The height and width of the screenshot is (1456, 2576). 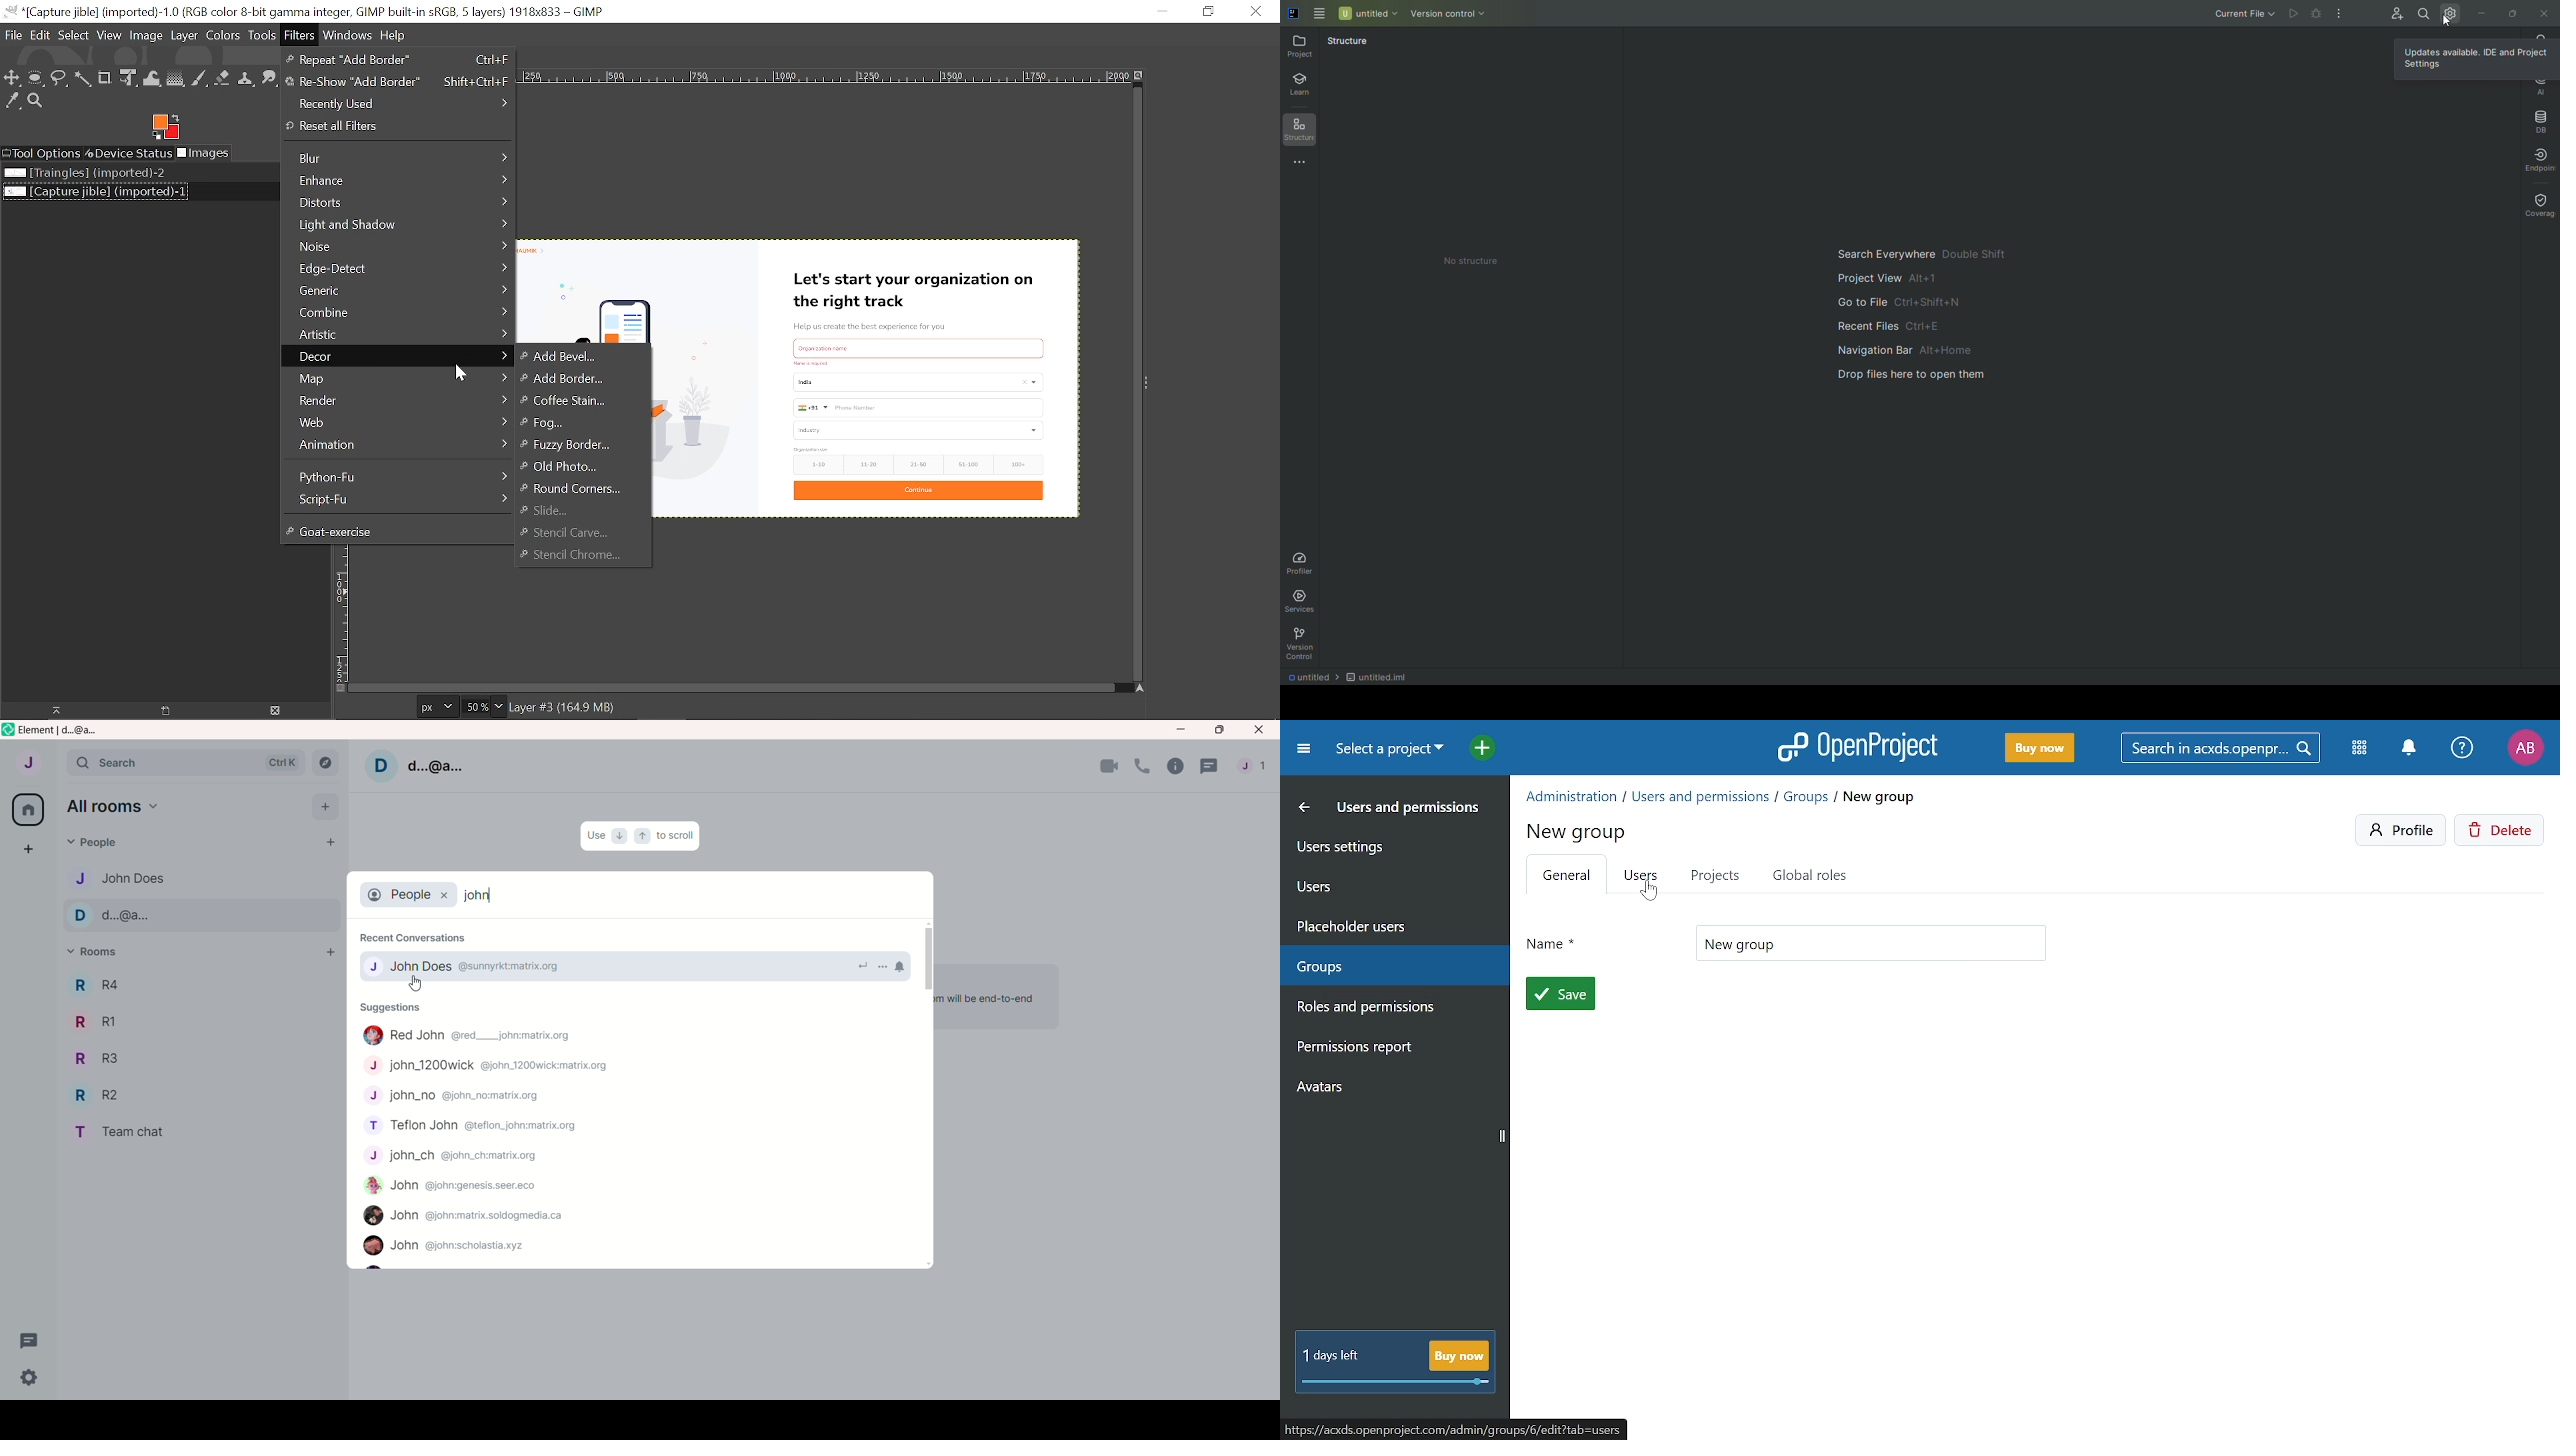 I want to click on maximize, so click(x=1218, y=730).